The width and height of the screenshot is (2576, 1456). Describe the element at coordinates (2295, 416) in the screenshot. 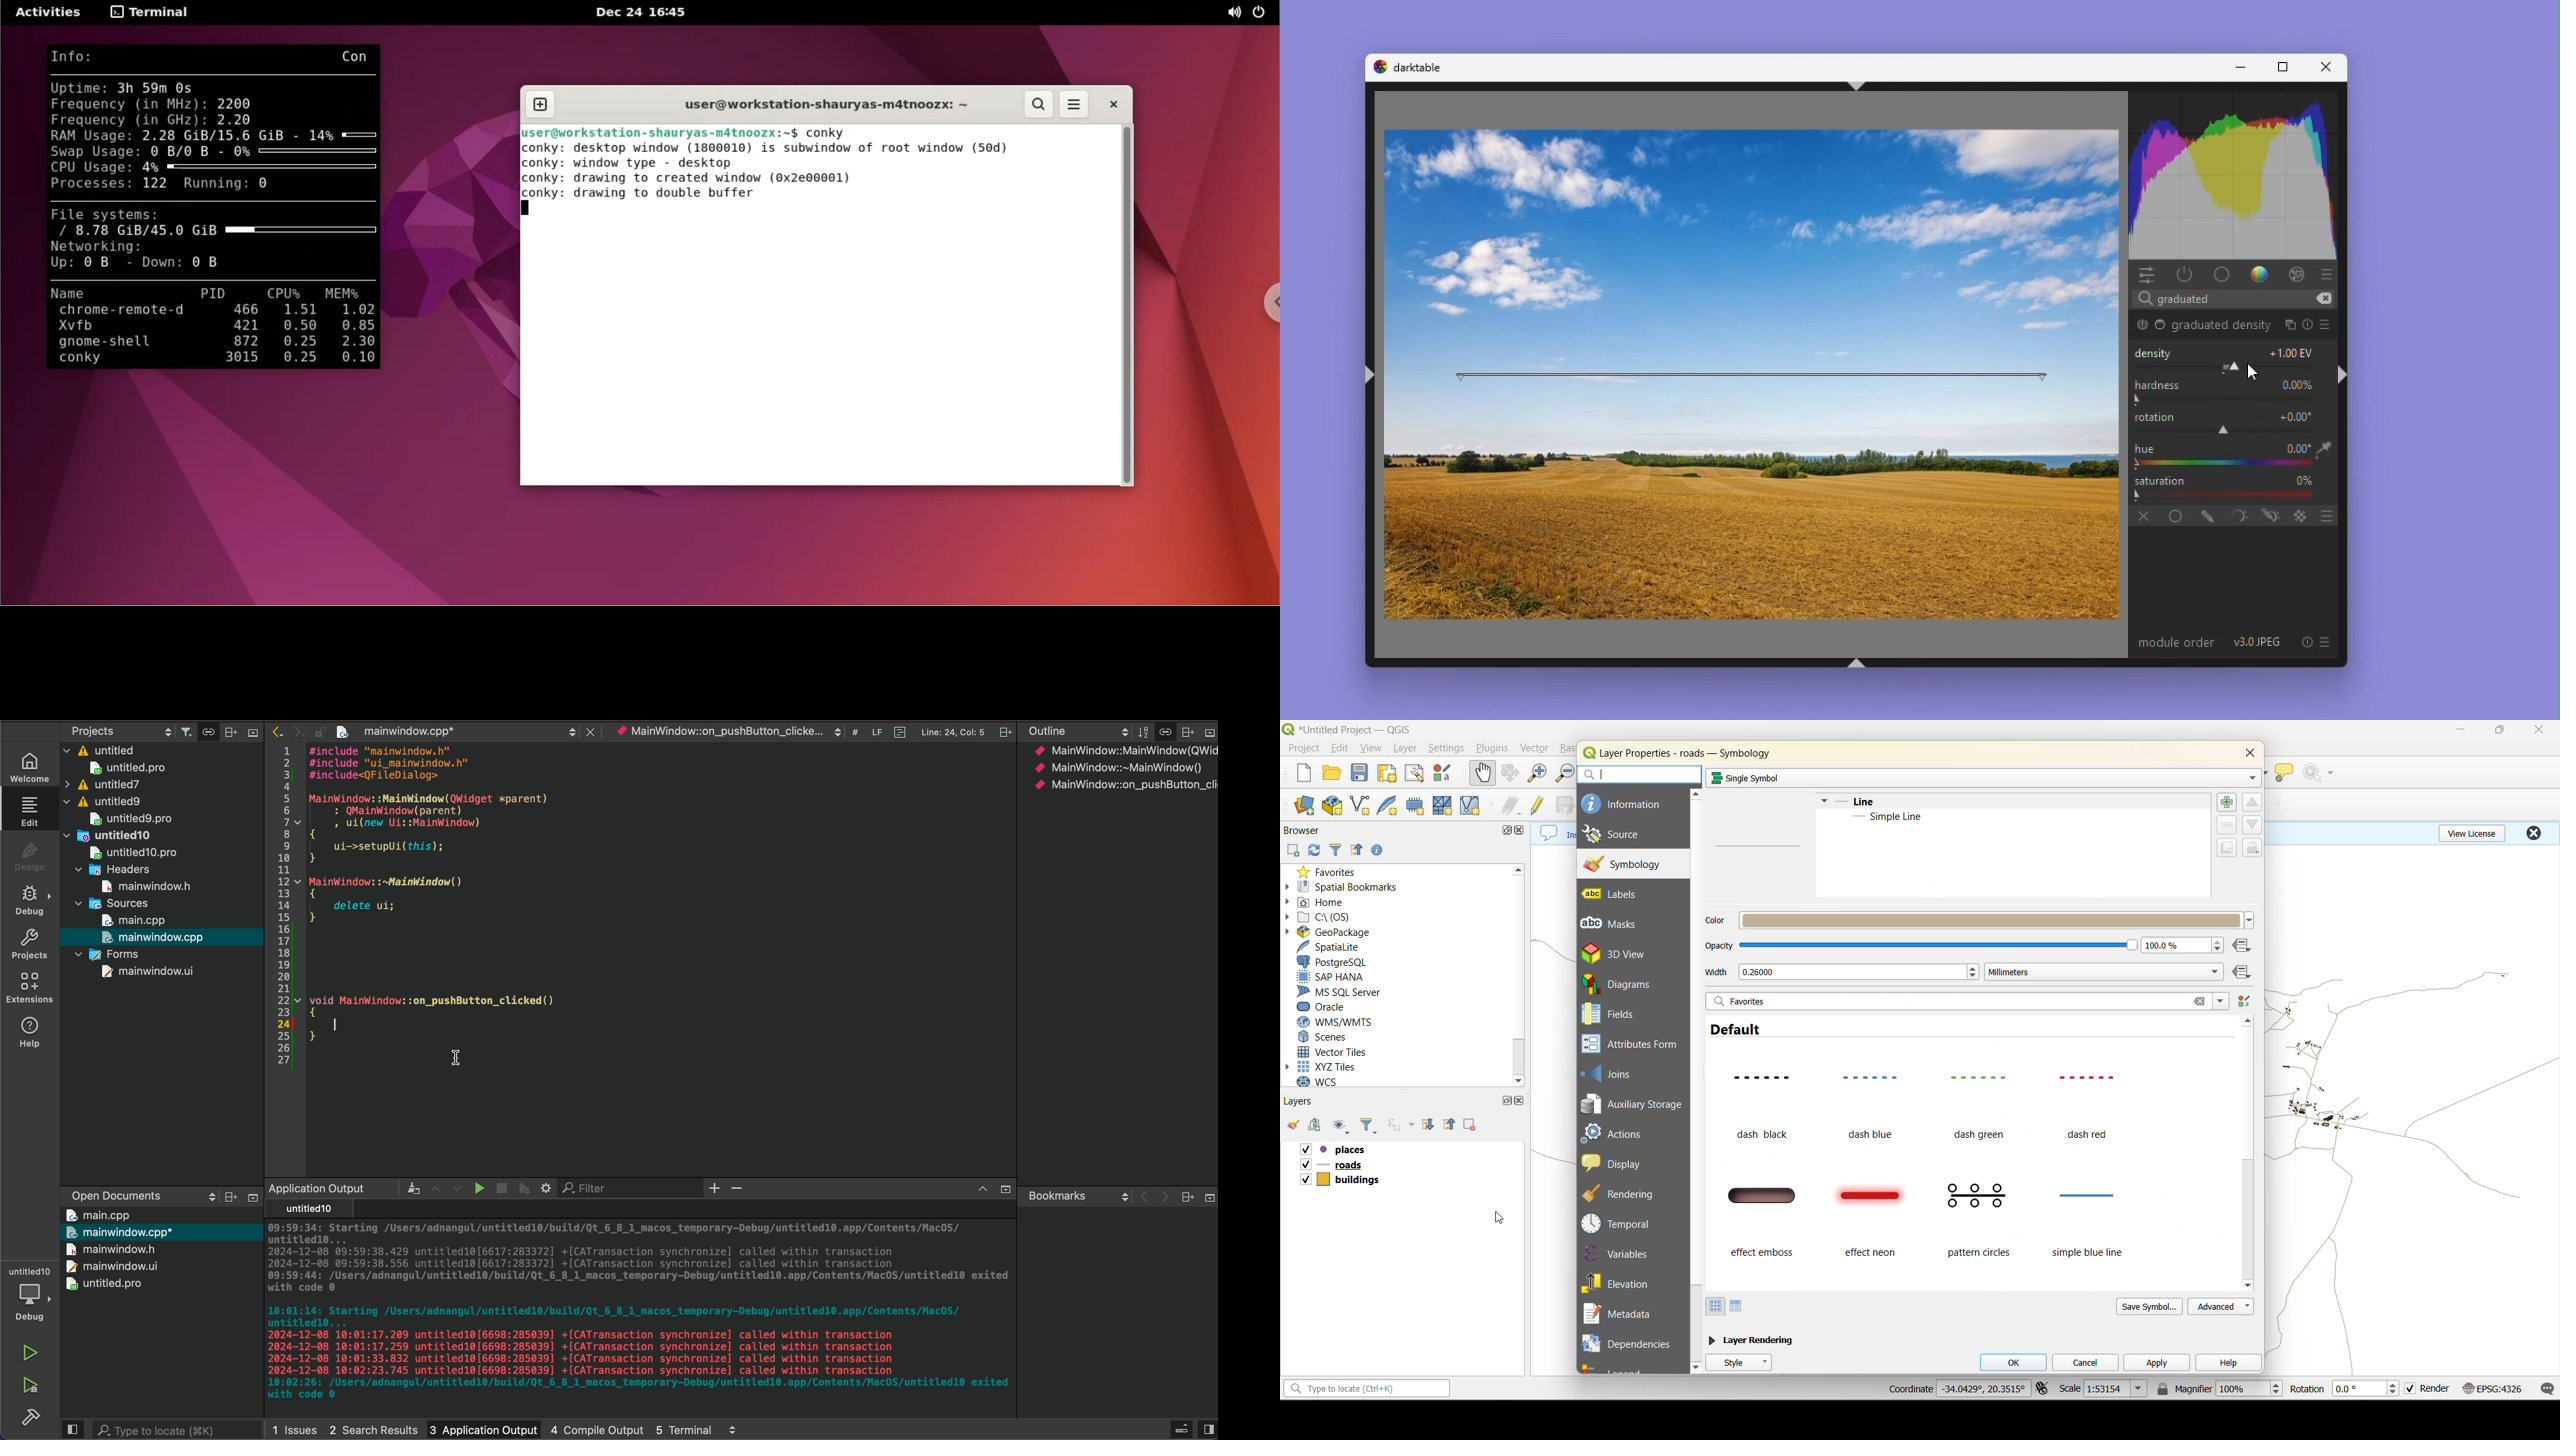

I see `+0.00` at that location.